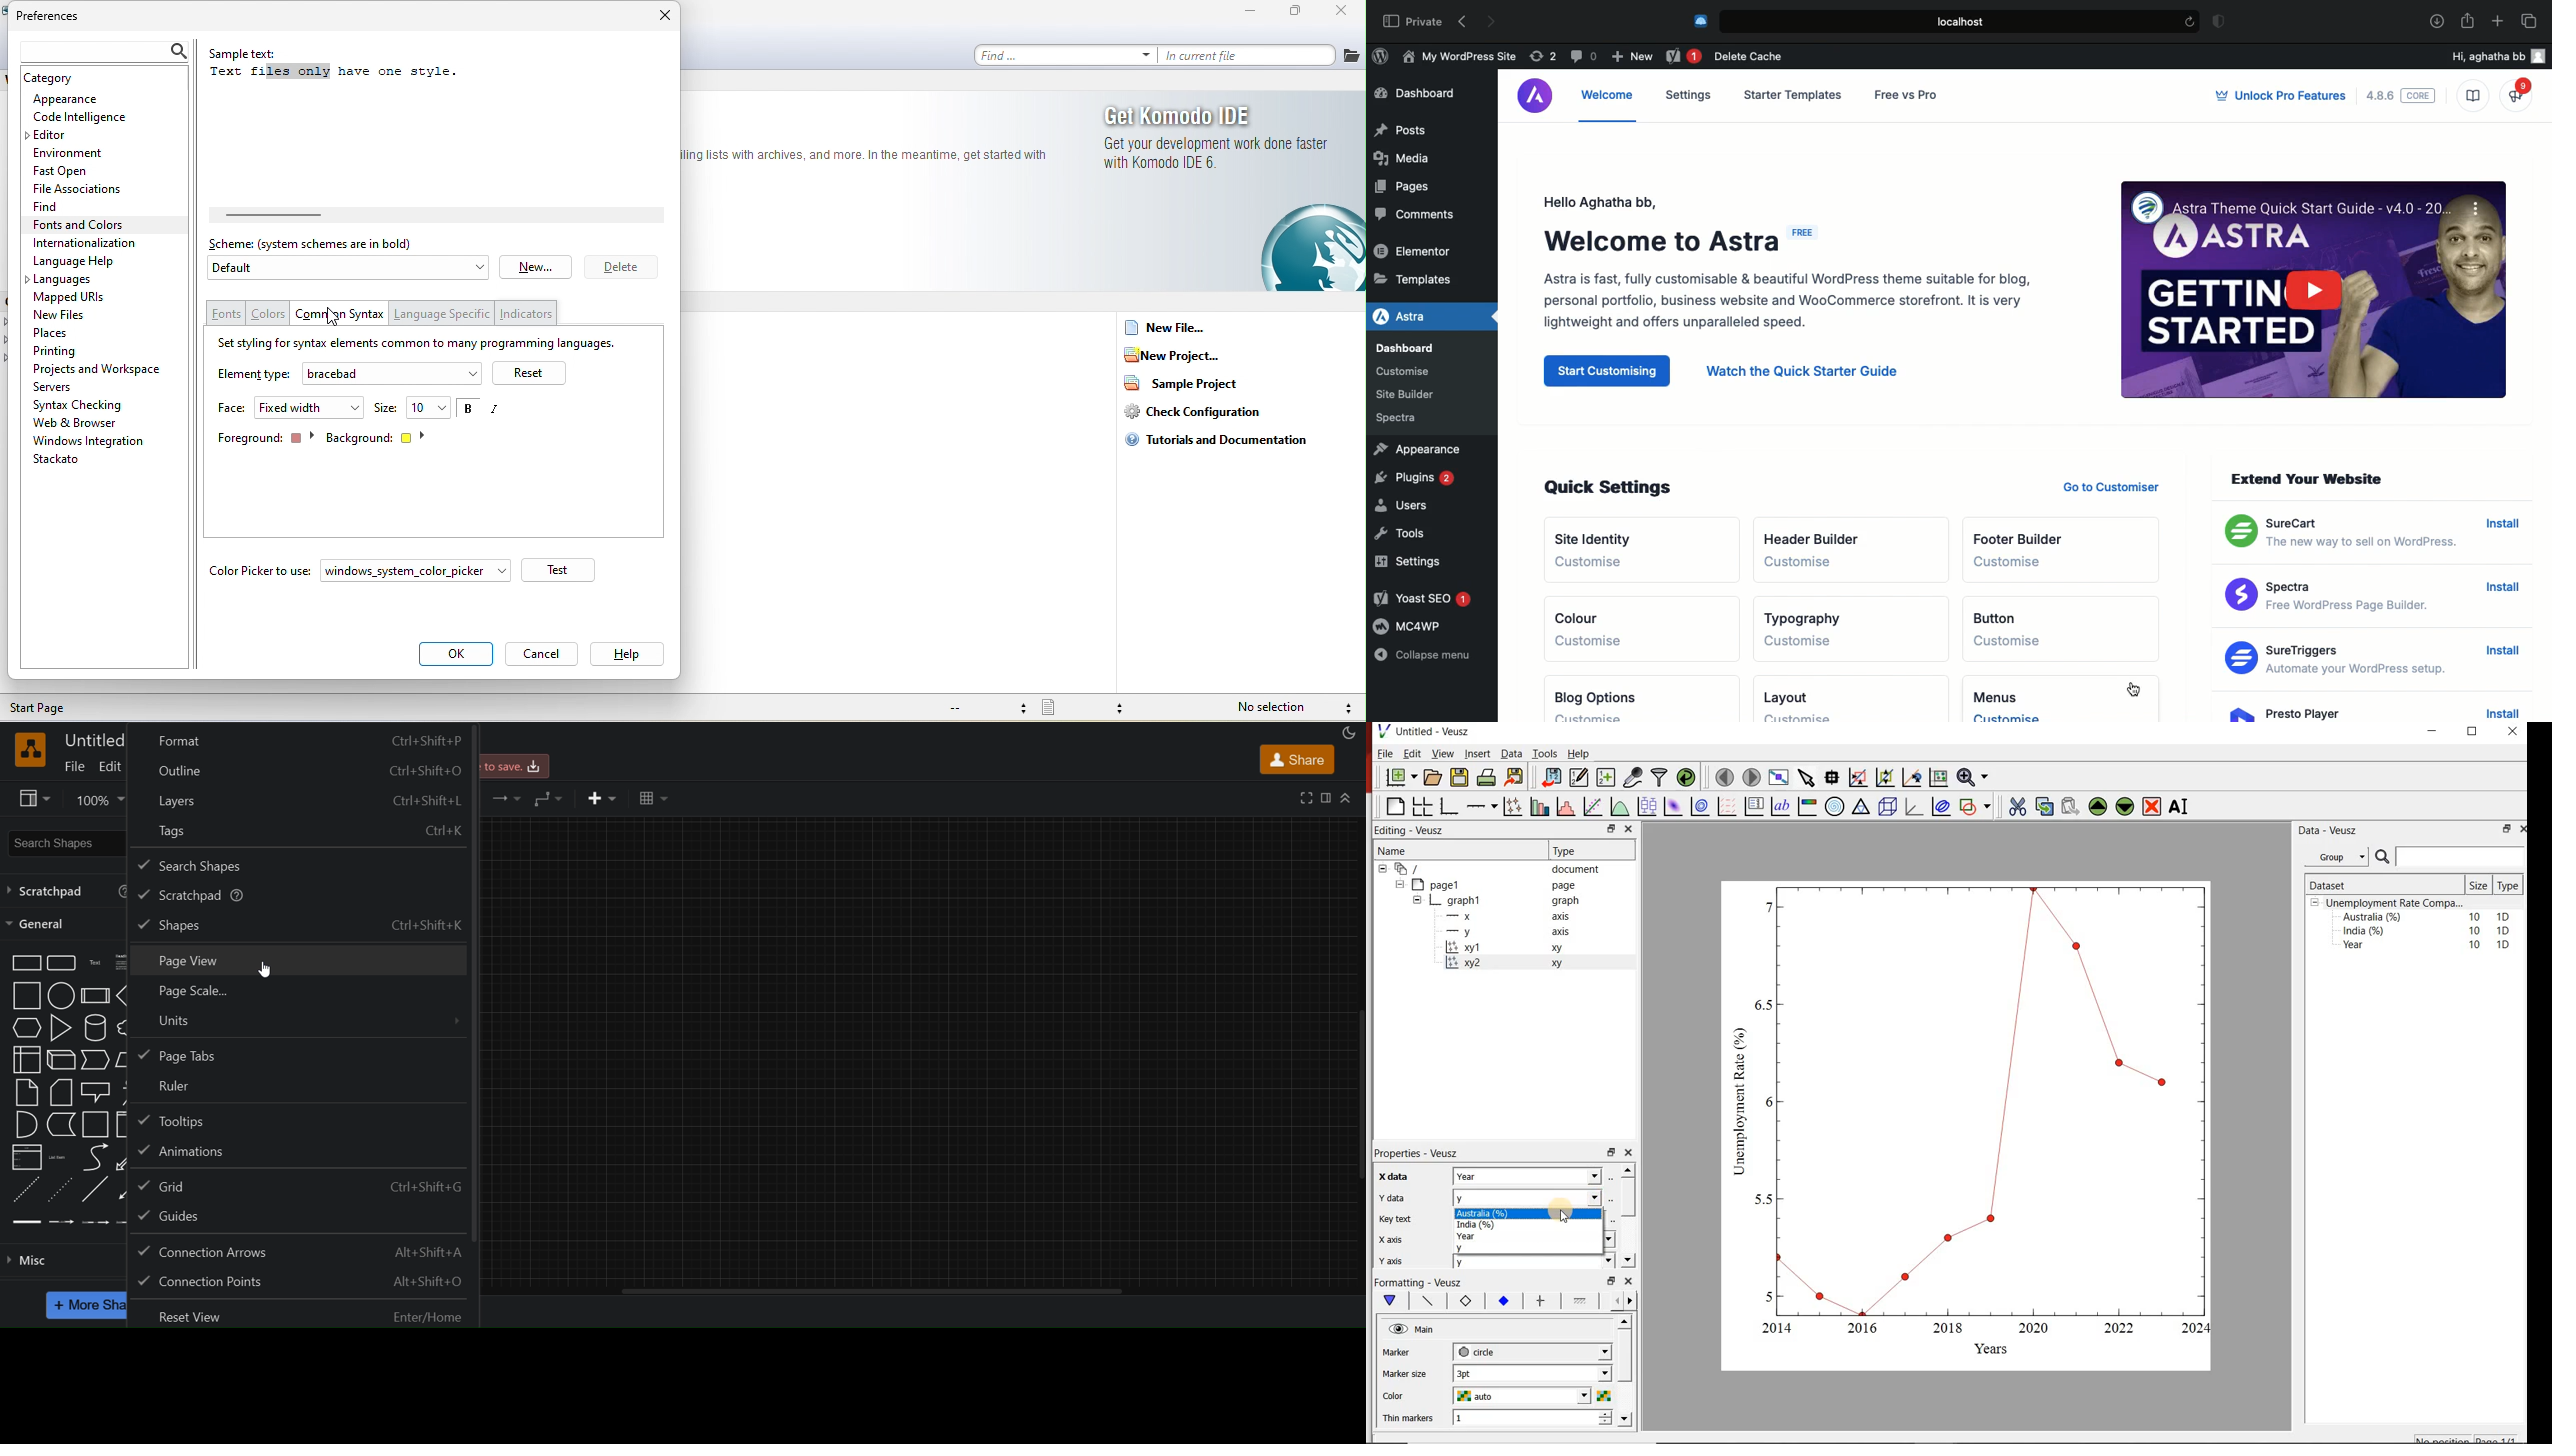 The height and width of the screenshot is (1456, 2576). I want to click on Starter templates, so click(1794, 94).